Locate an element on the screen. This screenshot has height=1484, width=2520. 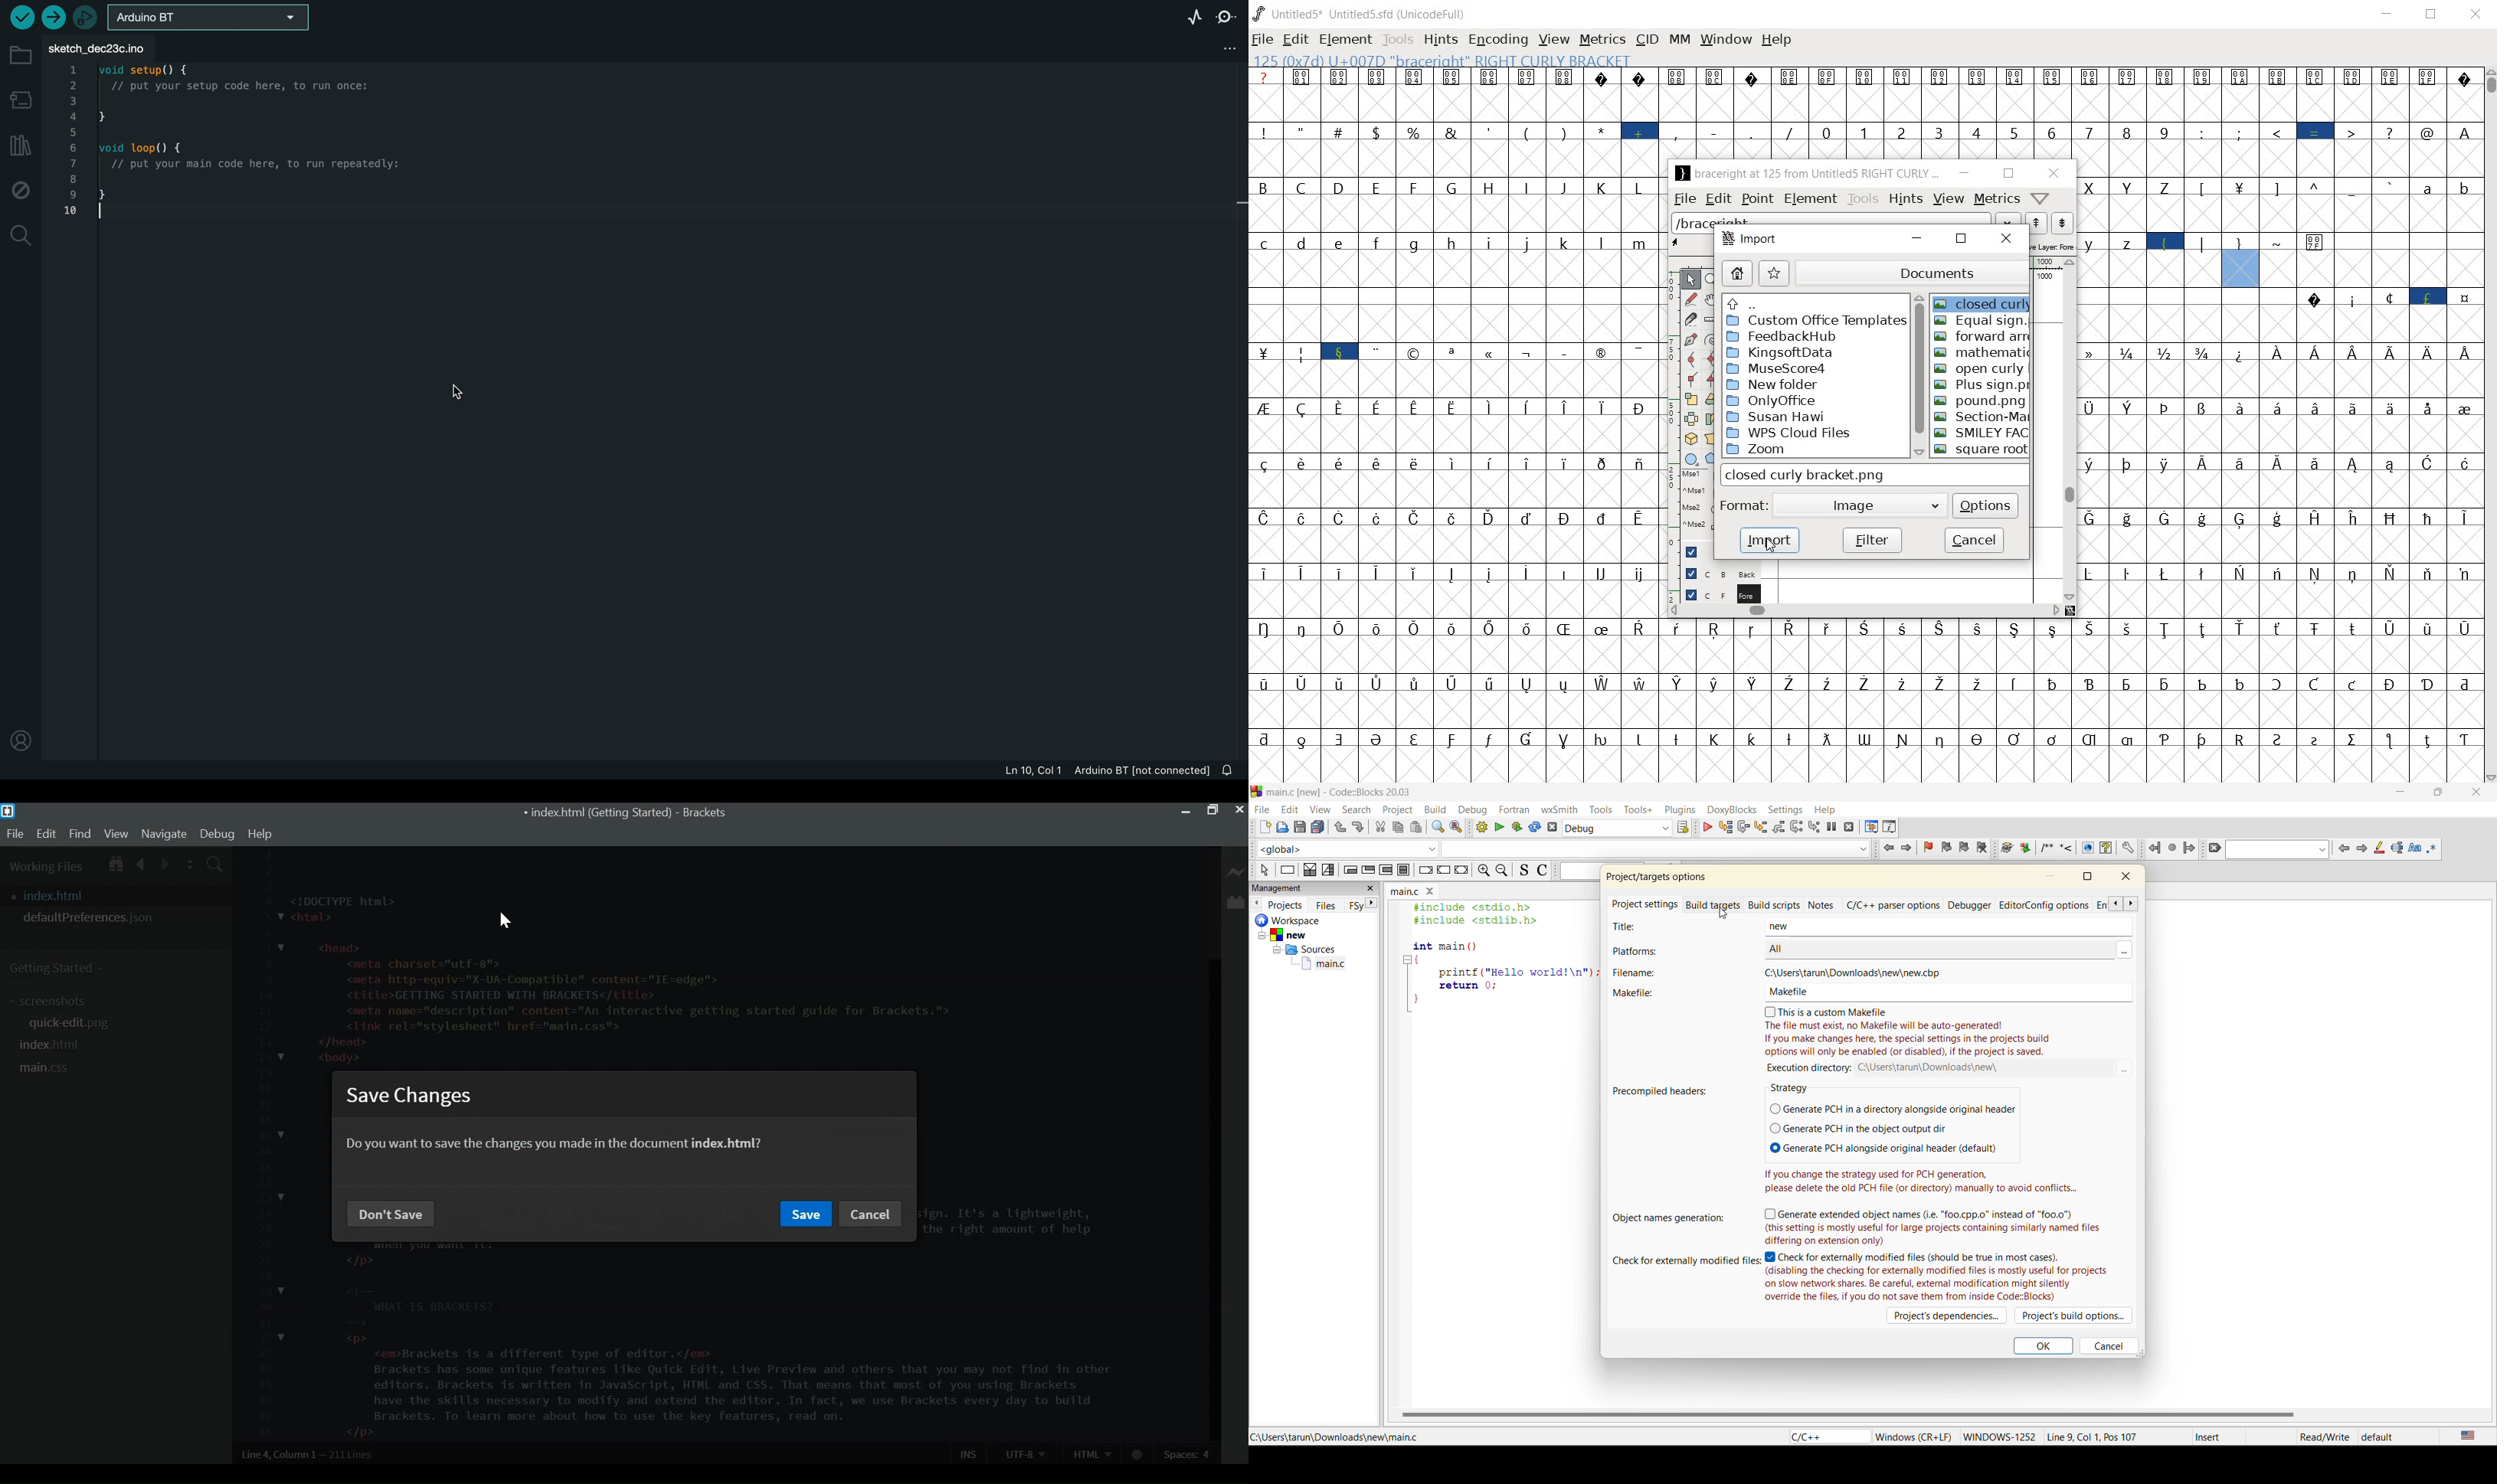
rotate the selection in 3D and project back to plane is located at coordinates (1689, 439).